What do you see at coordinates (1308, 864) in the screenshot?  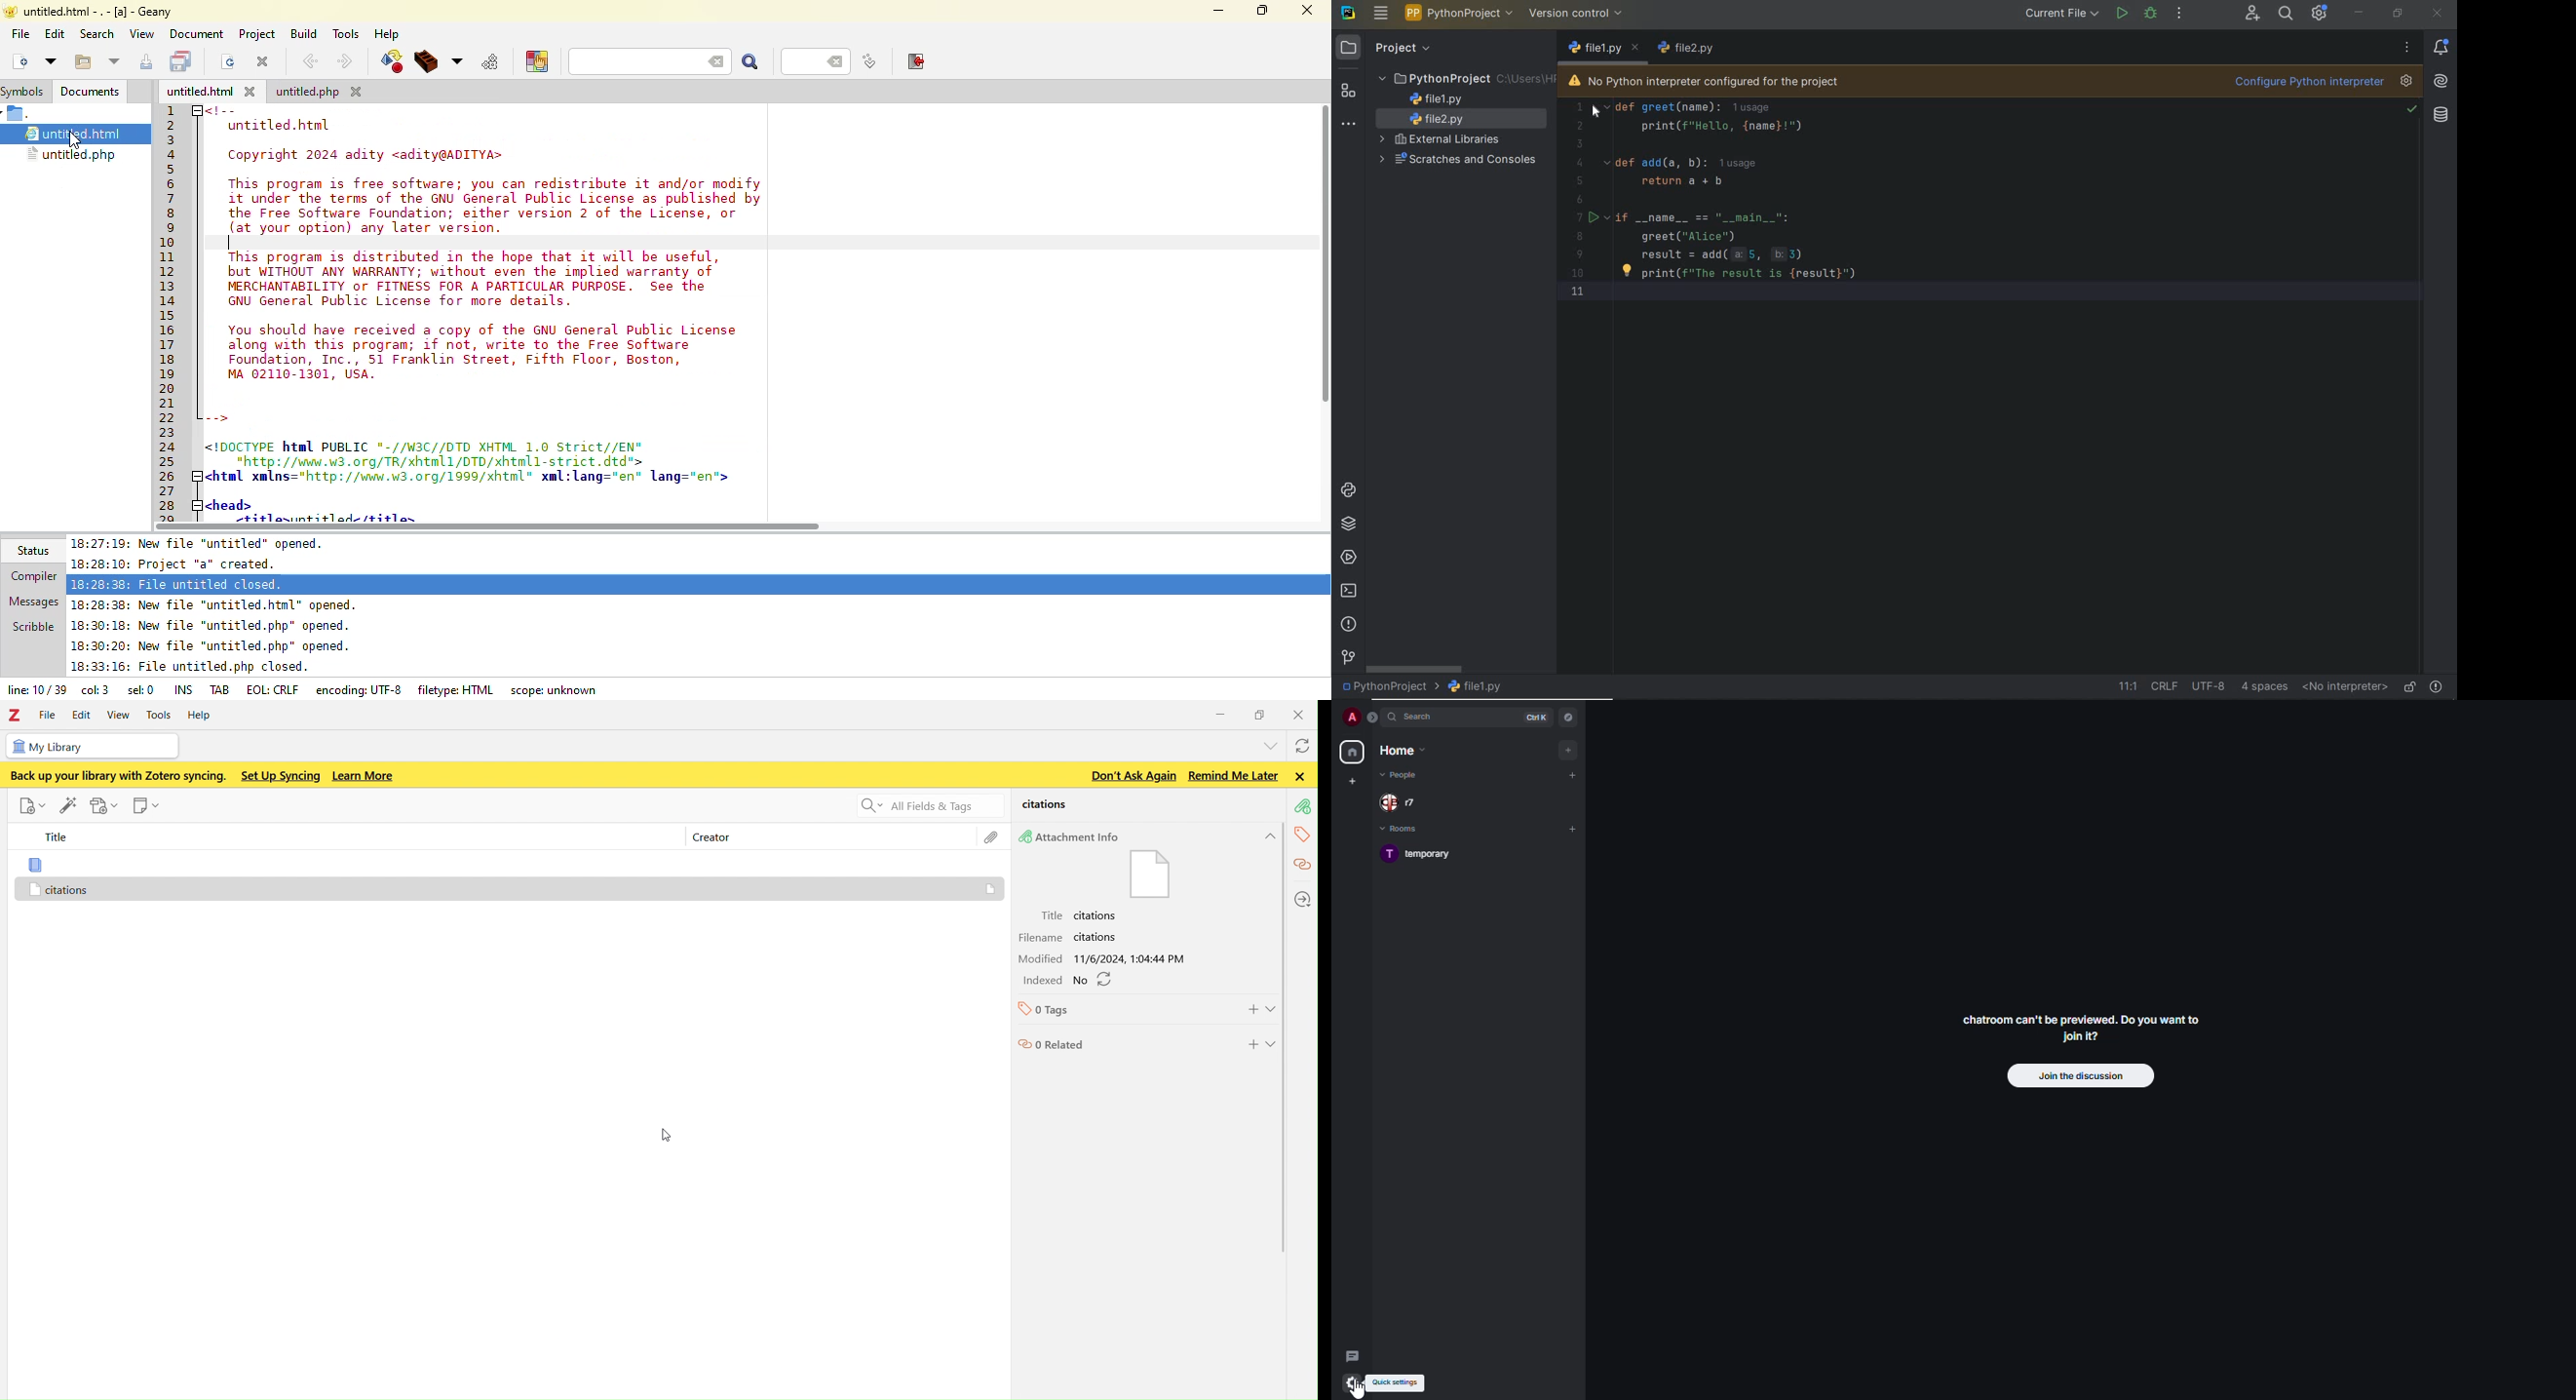 I see `citations` at bounding box center [1308, 864].